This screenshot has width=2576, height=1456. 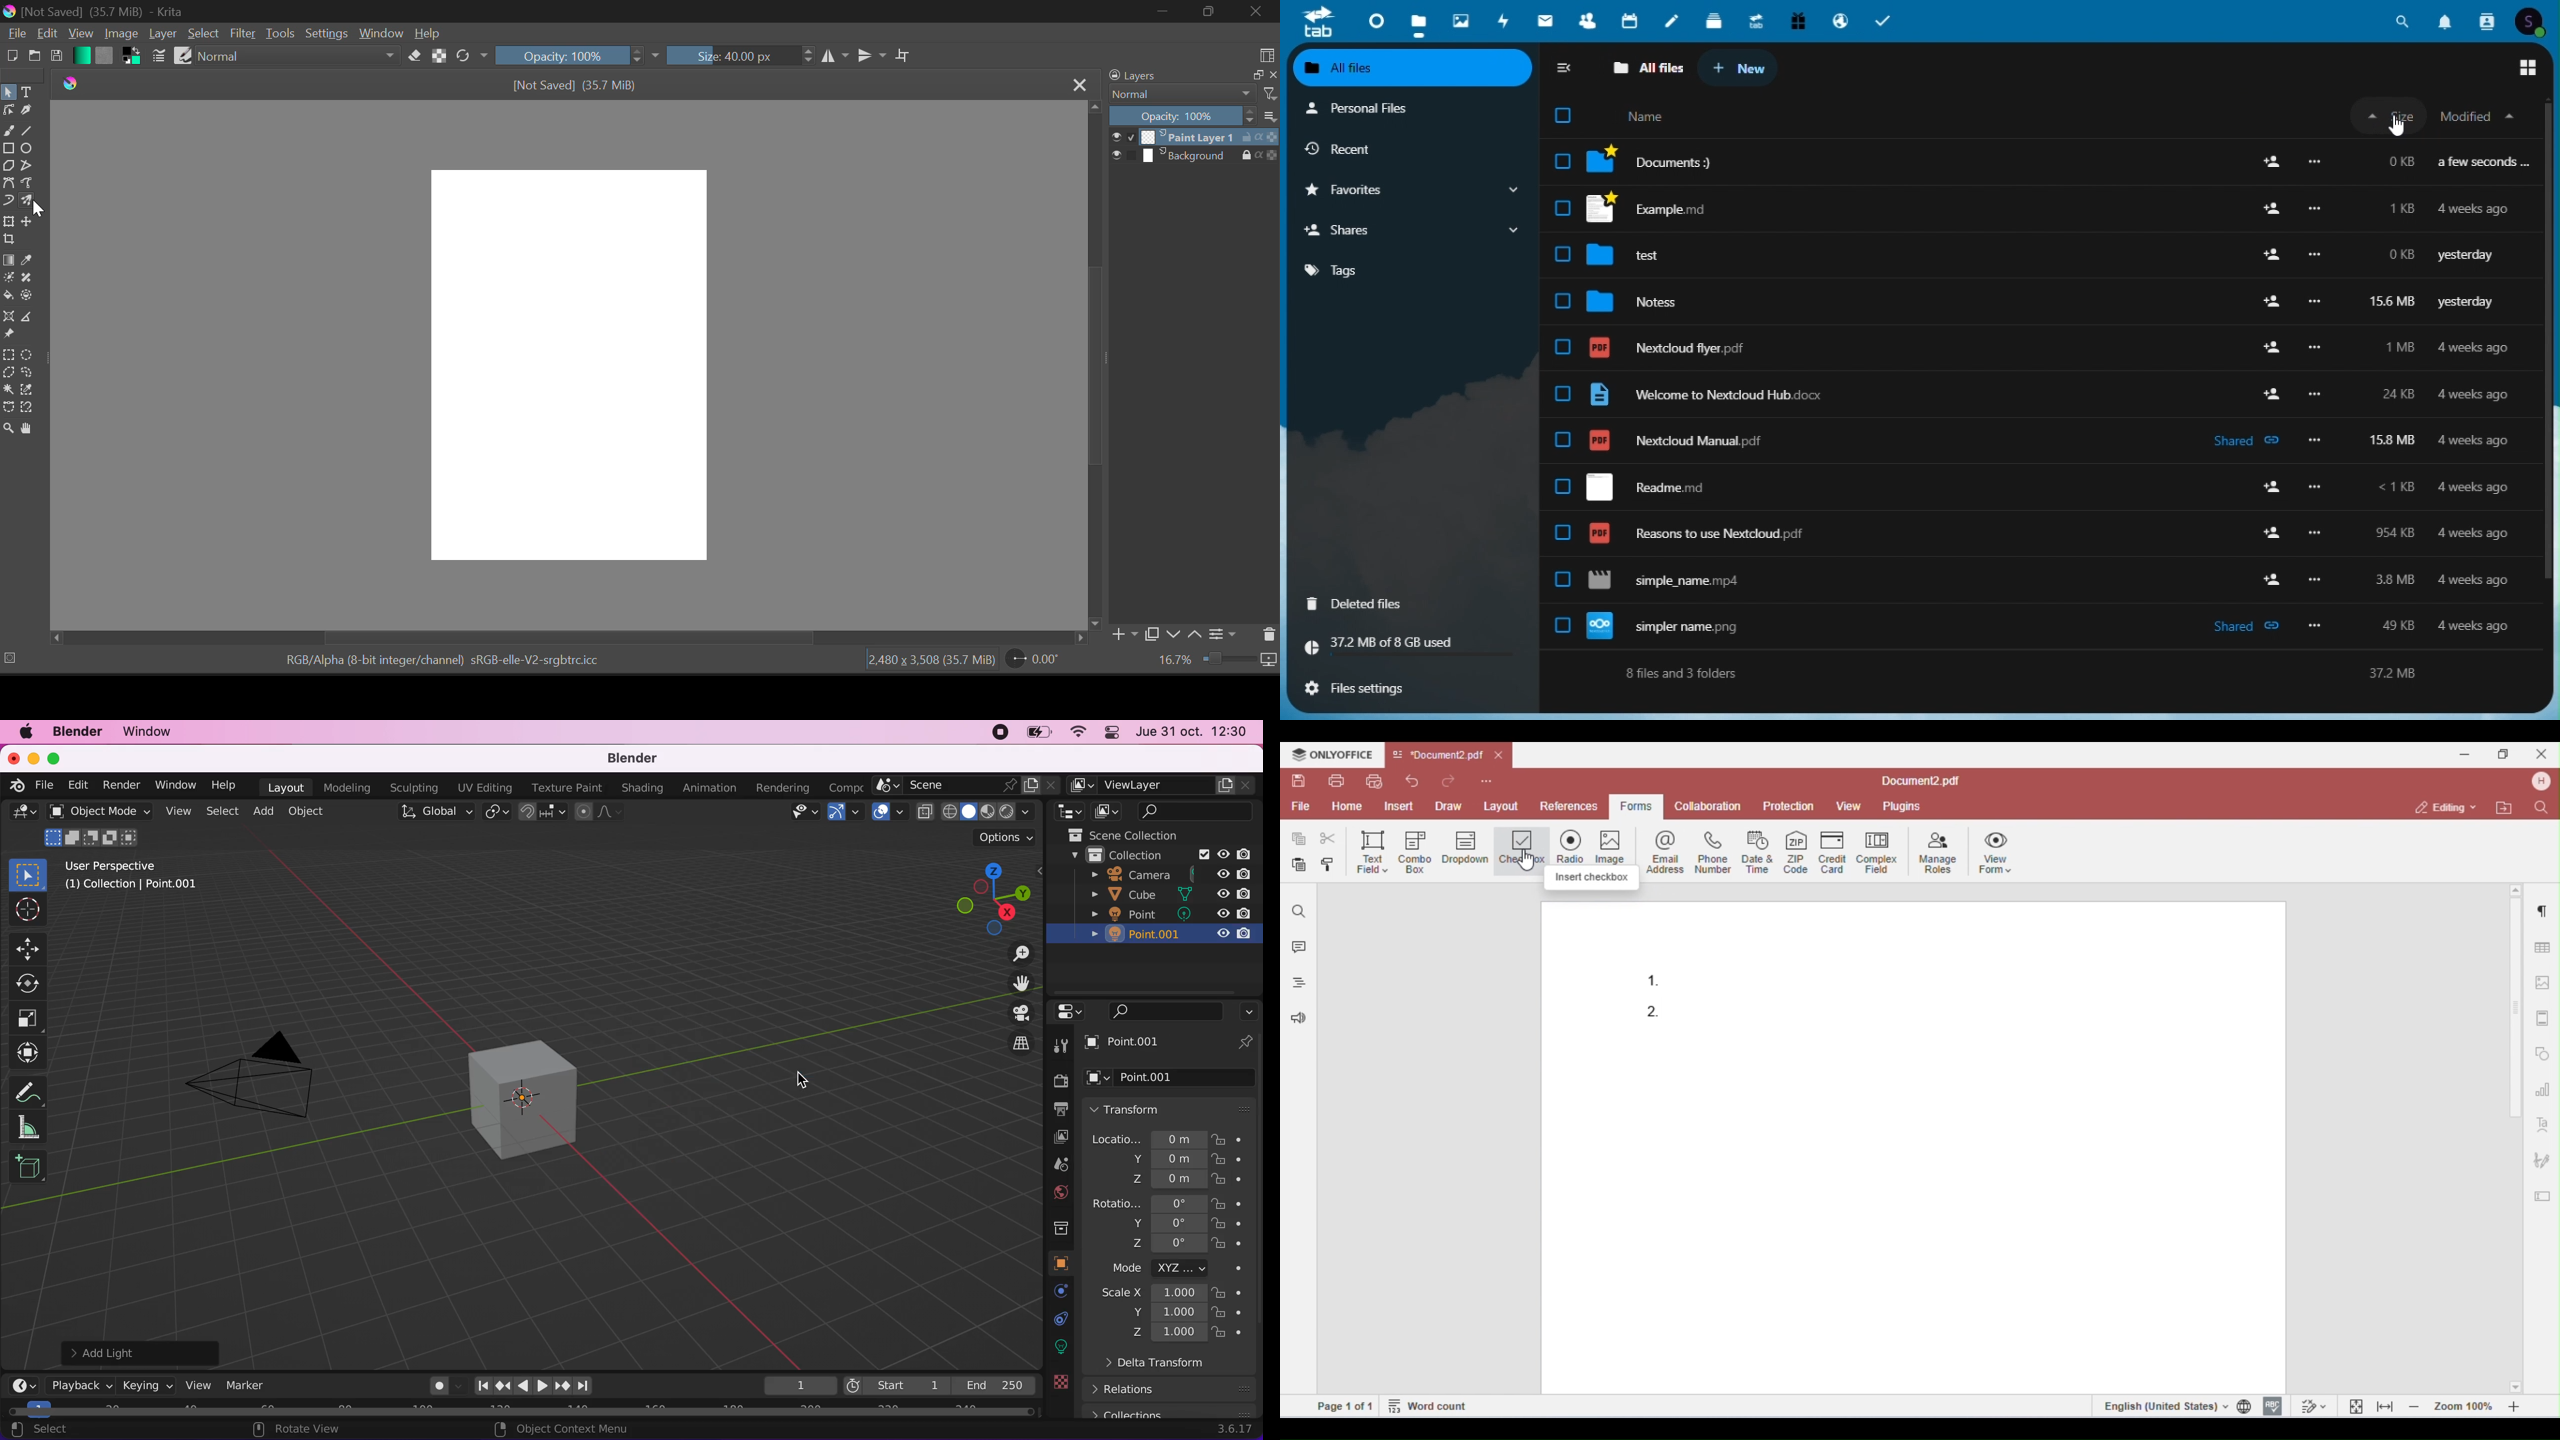 What do you see at coordinates (1156, 1160) in the screenshot?
I see `y 0m` at bounding box center [1156, 1160].